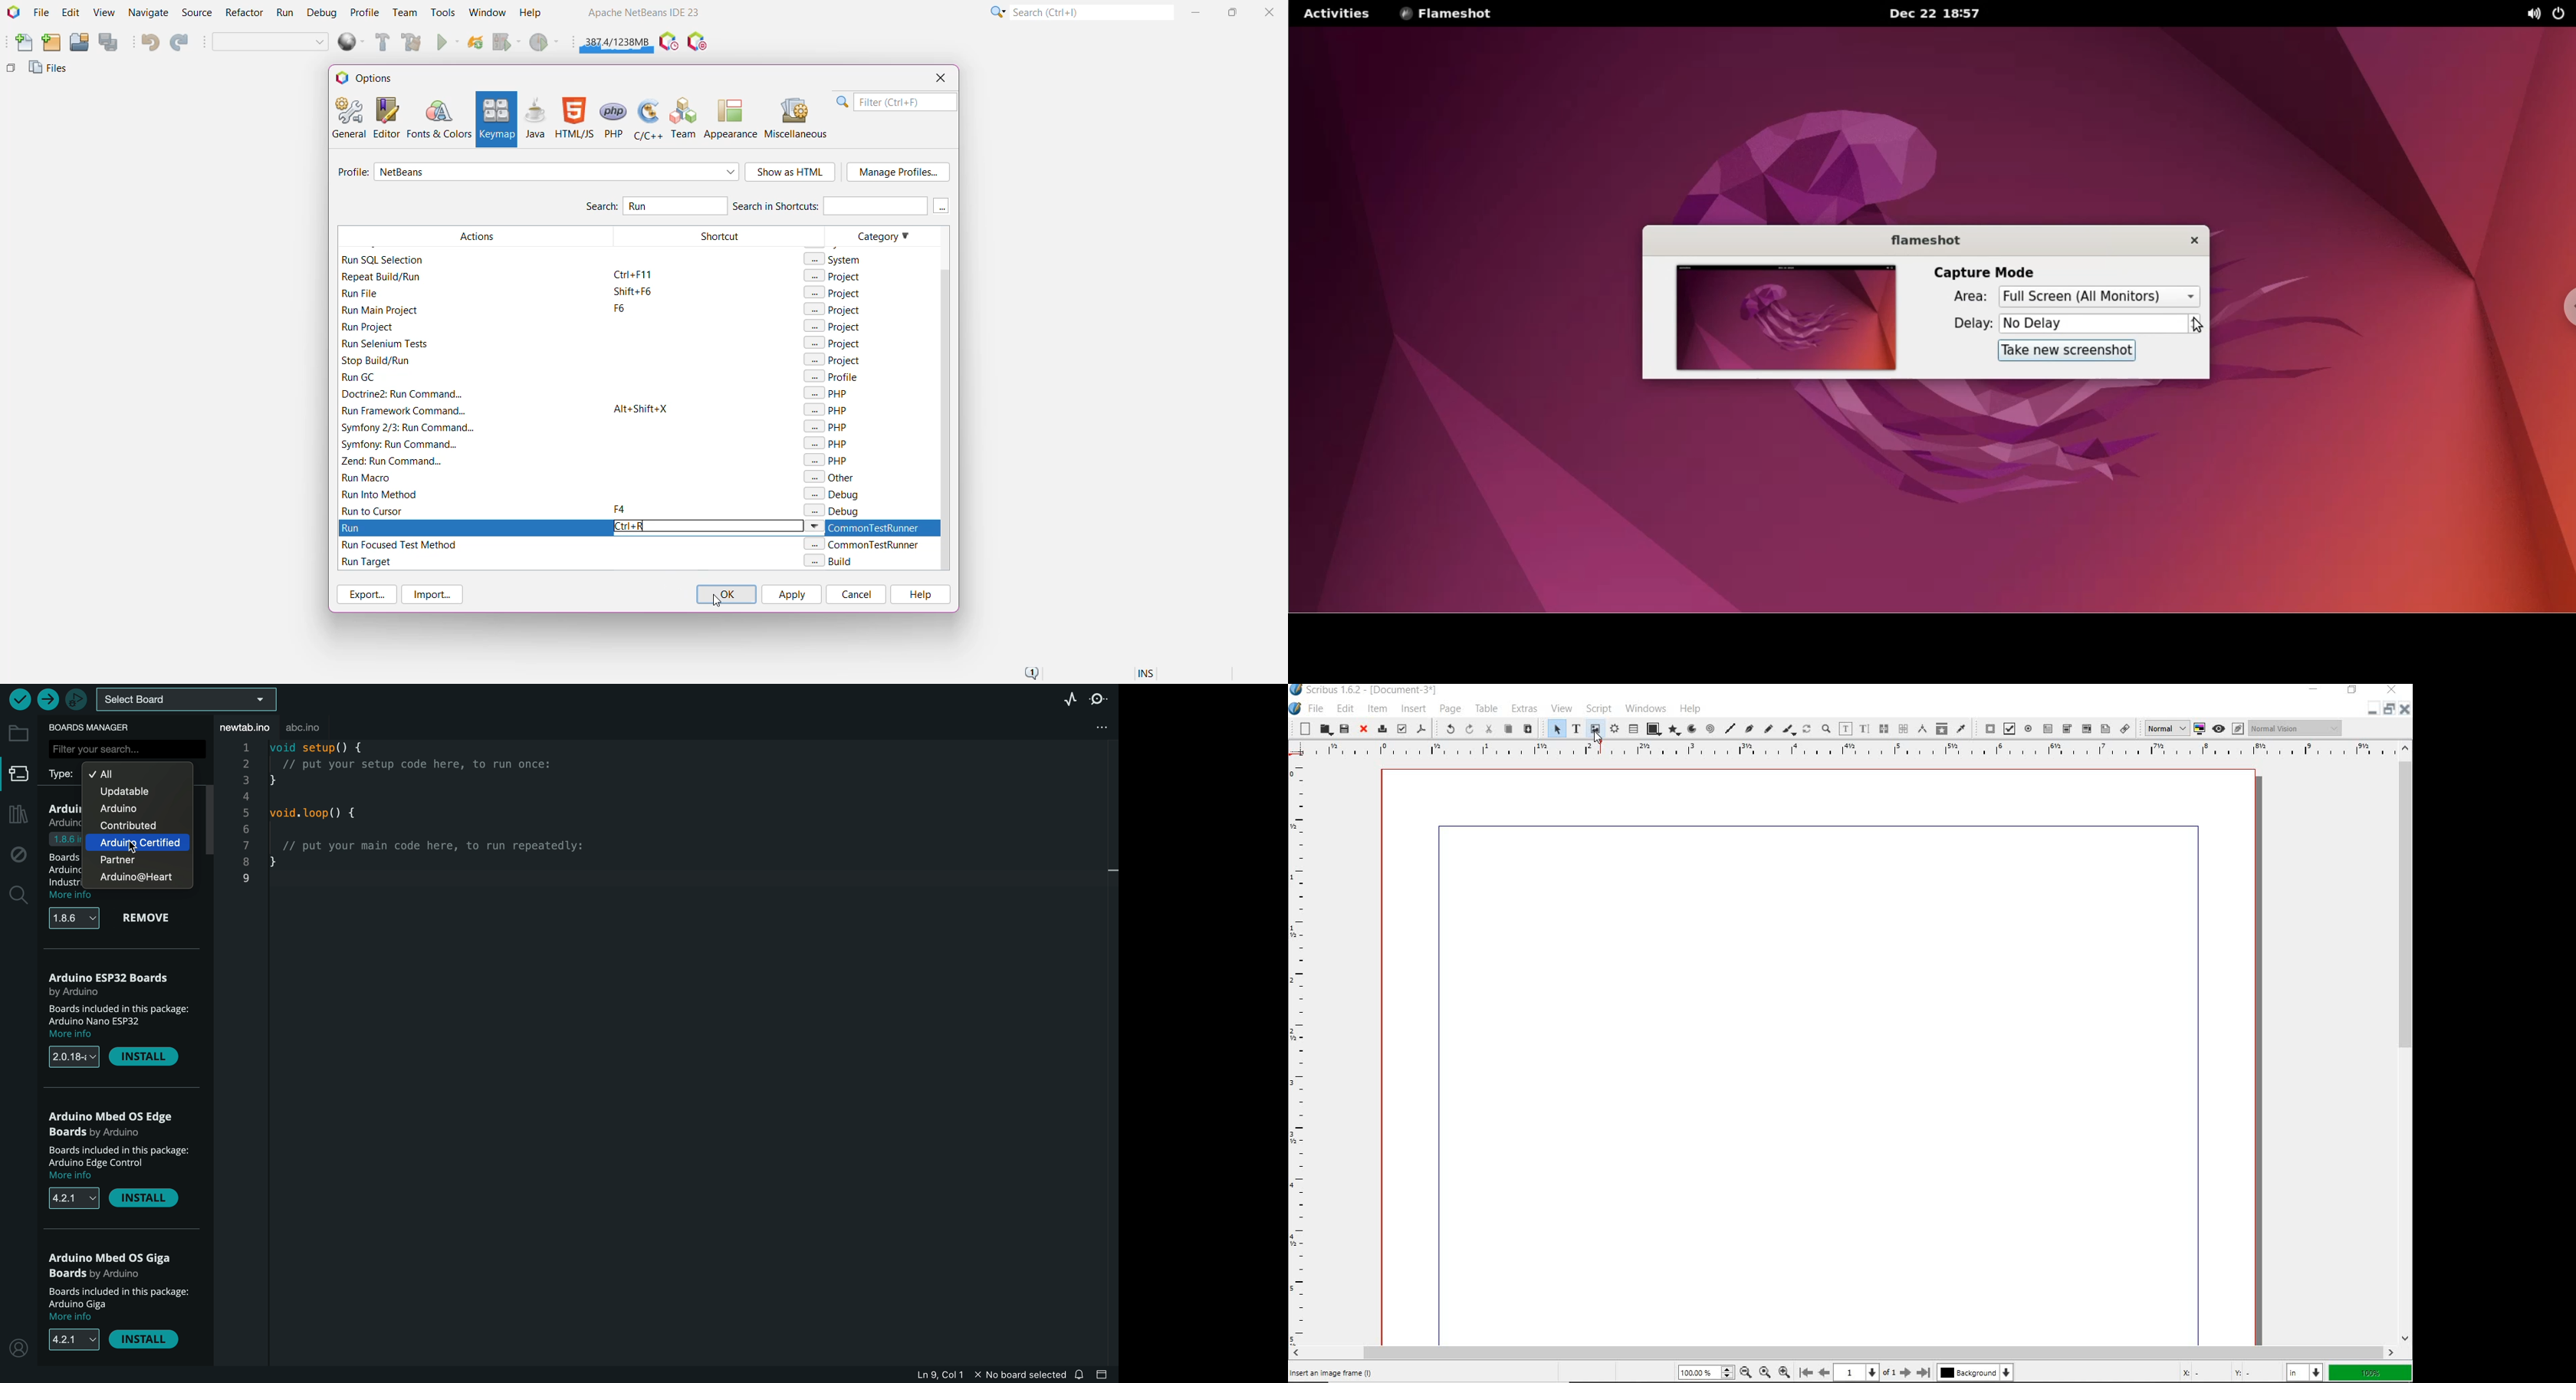 This screenshot has width=2576, height=1400. Describe the element at coordinates (2029, 729) in the screenshot. I see `pdf radio button` at that location.